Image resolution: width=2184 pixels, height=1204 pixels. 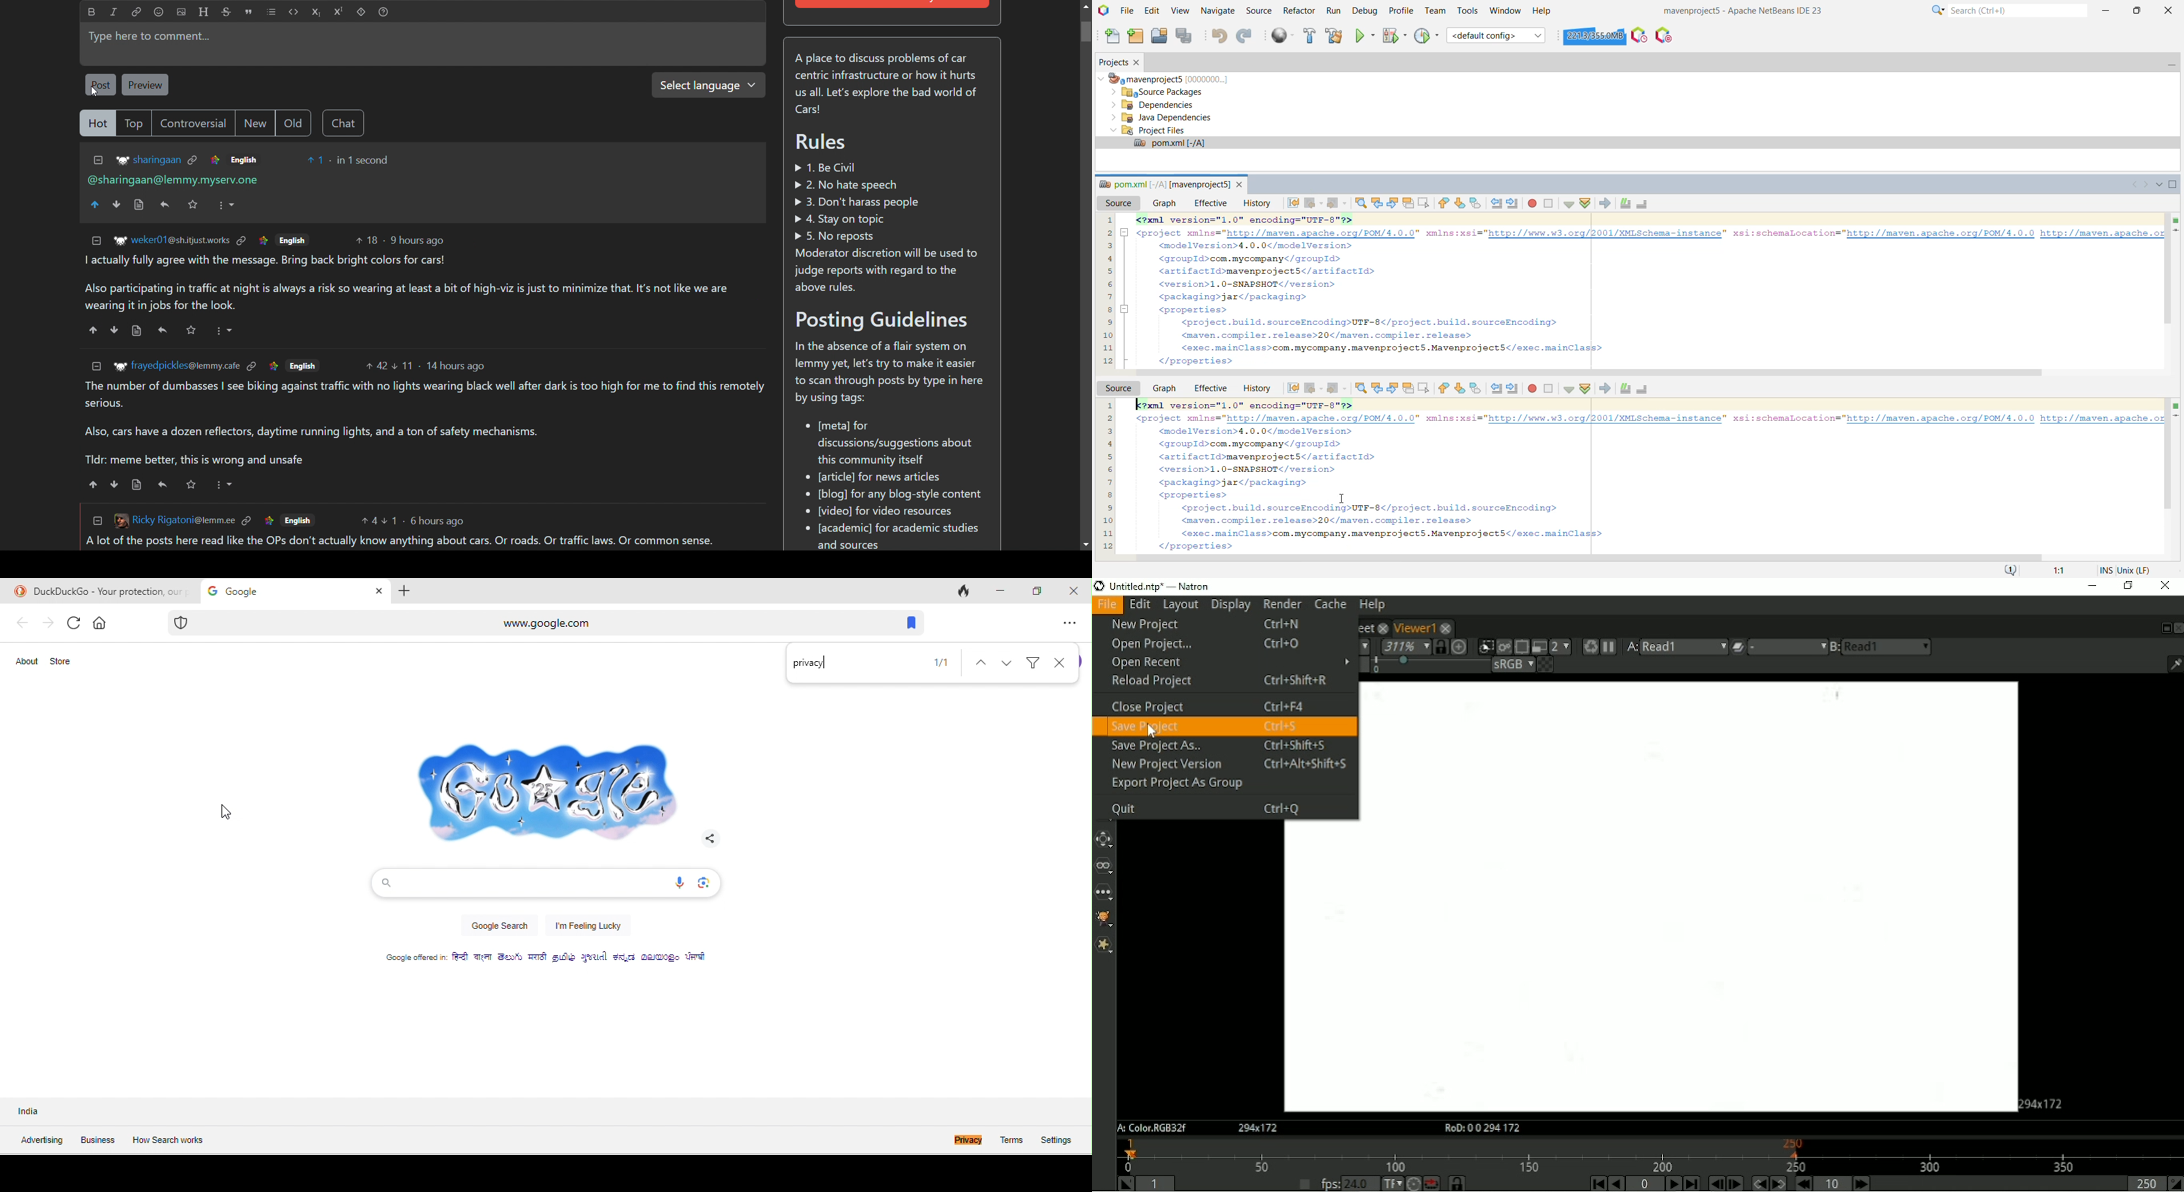 I want to click on upvote, so click(x=93, y=331).